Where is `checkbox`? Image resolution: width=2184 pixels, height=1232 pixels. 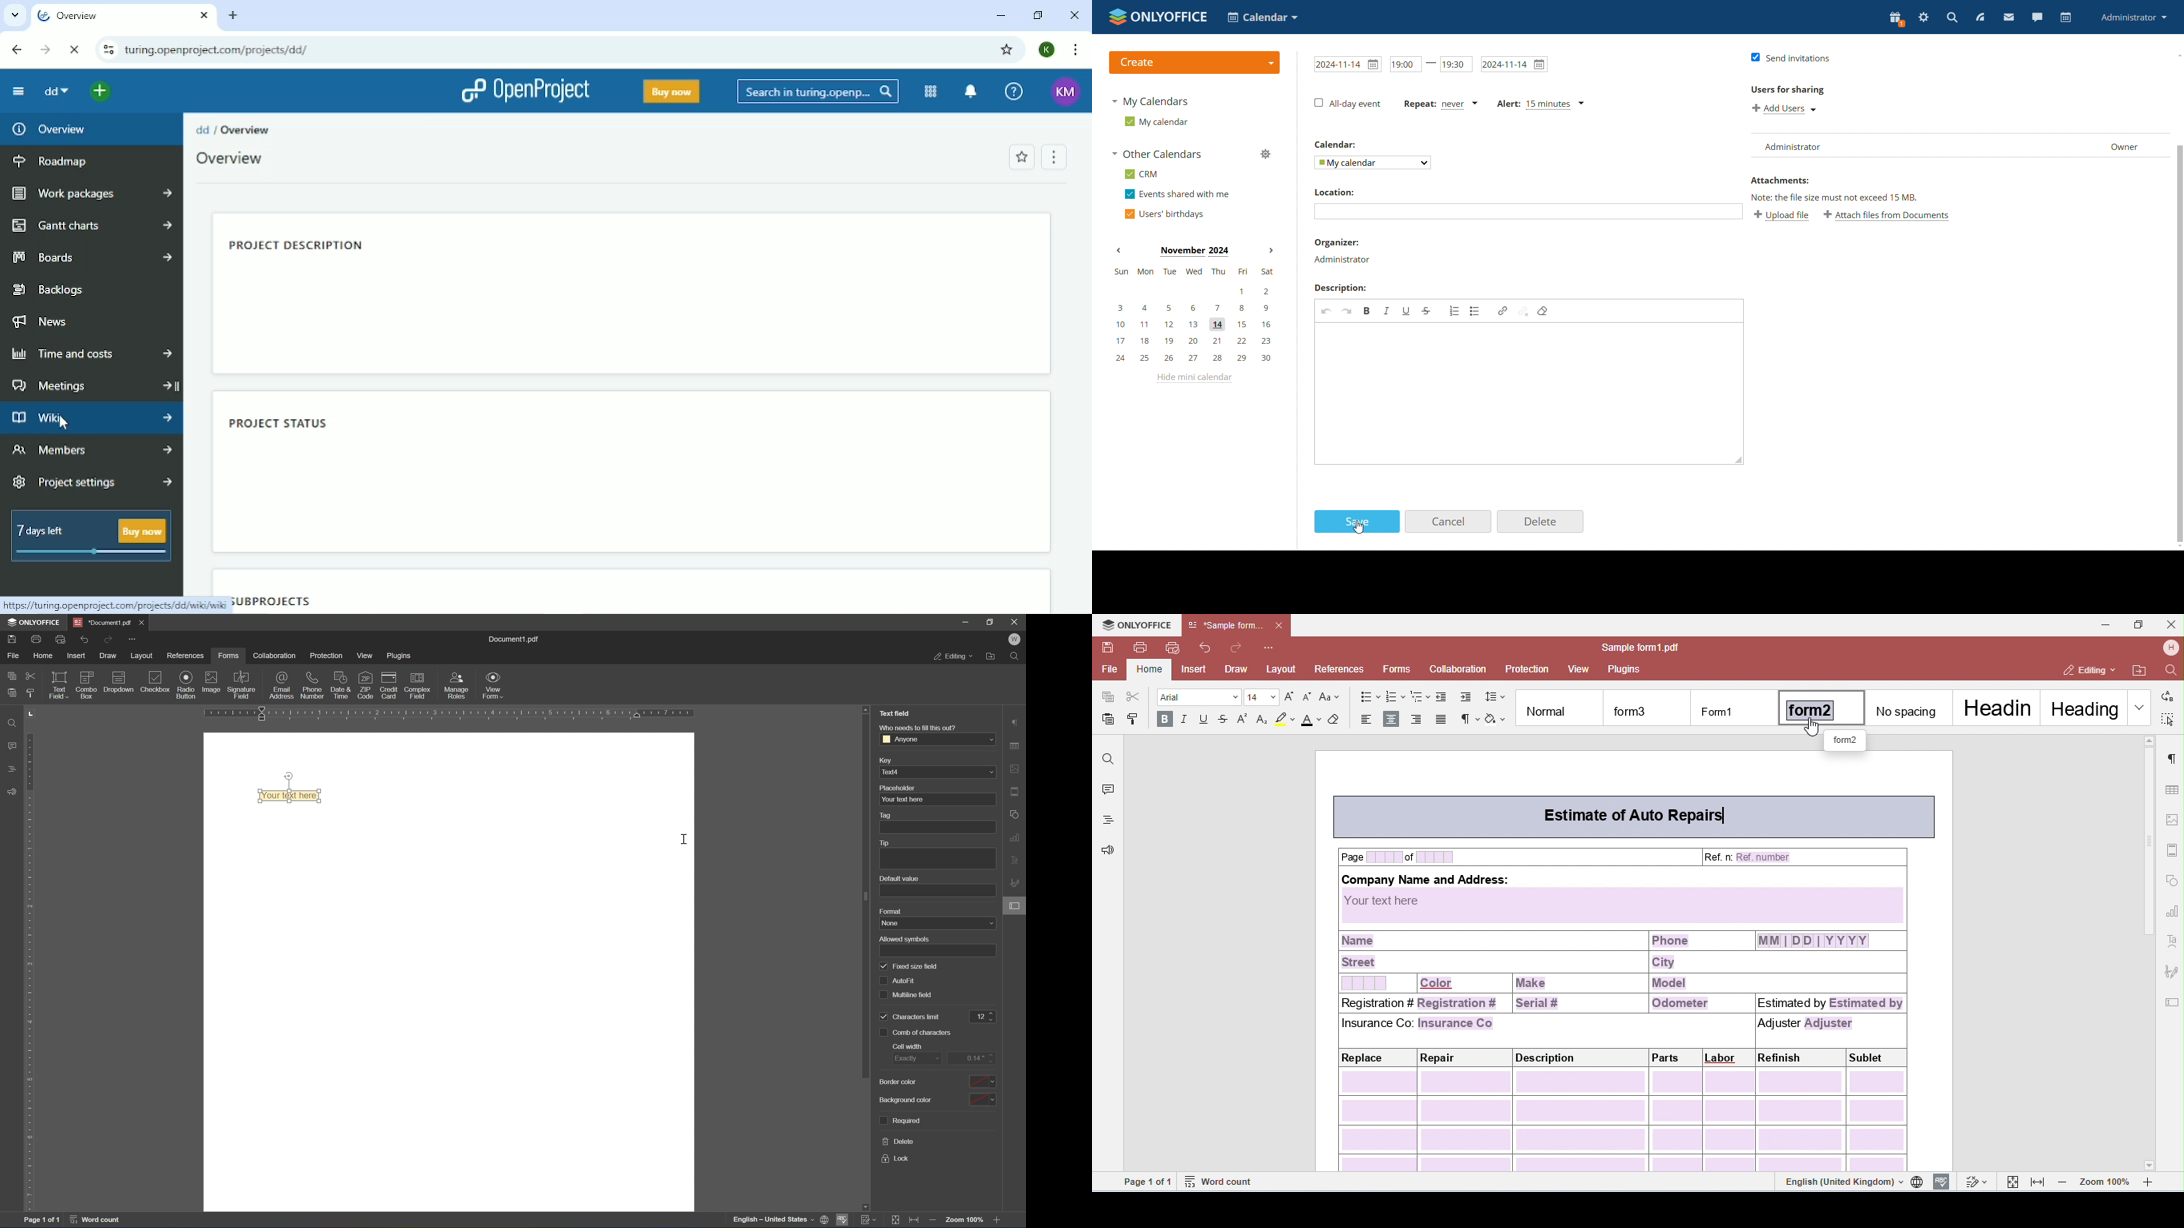
checkbox is located at coordinates (154, 683).